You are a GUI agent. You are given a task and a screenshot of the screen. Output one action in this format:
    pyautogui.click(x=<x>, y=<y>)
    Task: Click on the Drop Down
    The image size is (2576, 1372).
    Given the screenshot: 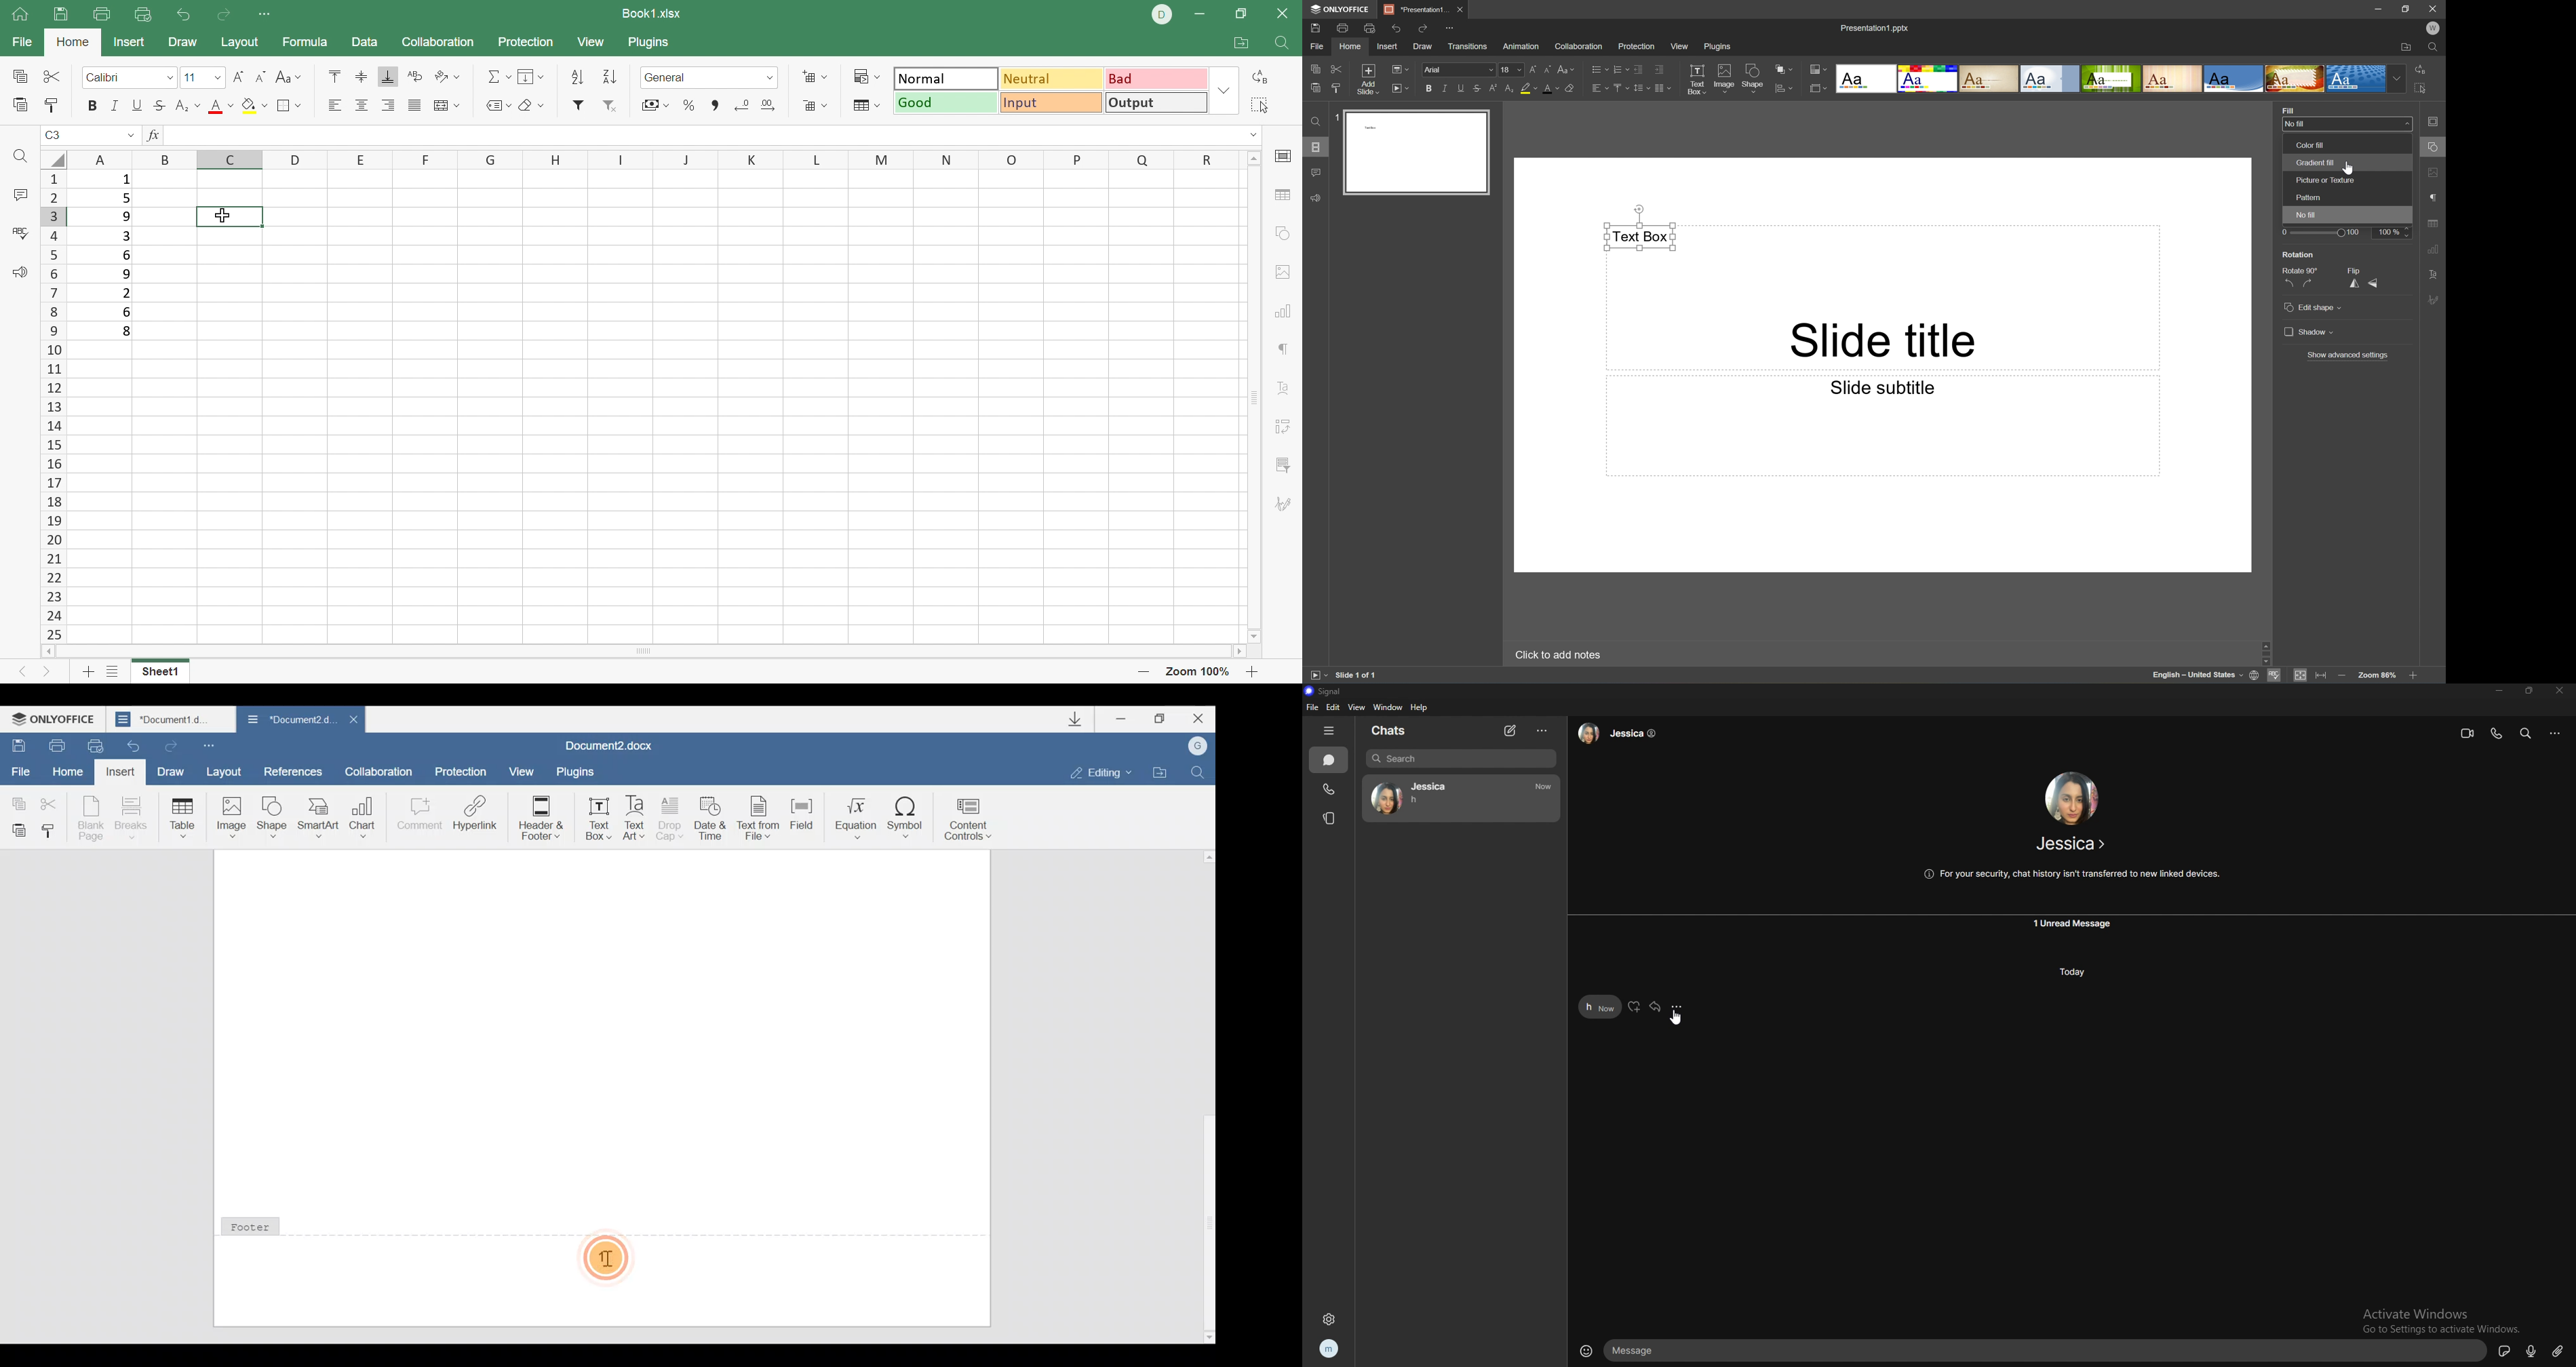 What is the action you would take?
    pyautogui.click(x=217, y=77)
    